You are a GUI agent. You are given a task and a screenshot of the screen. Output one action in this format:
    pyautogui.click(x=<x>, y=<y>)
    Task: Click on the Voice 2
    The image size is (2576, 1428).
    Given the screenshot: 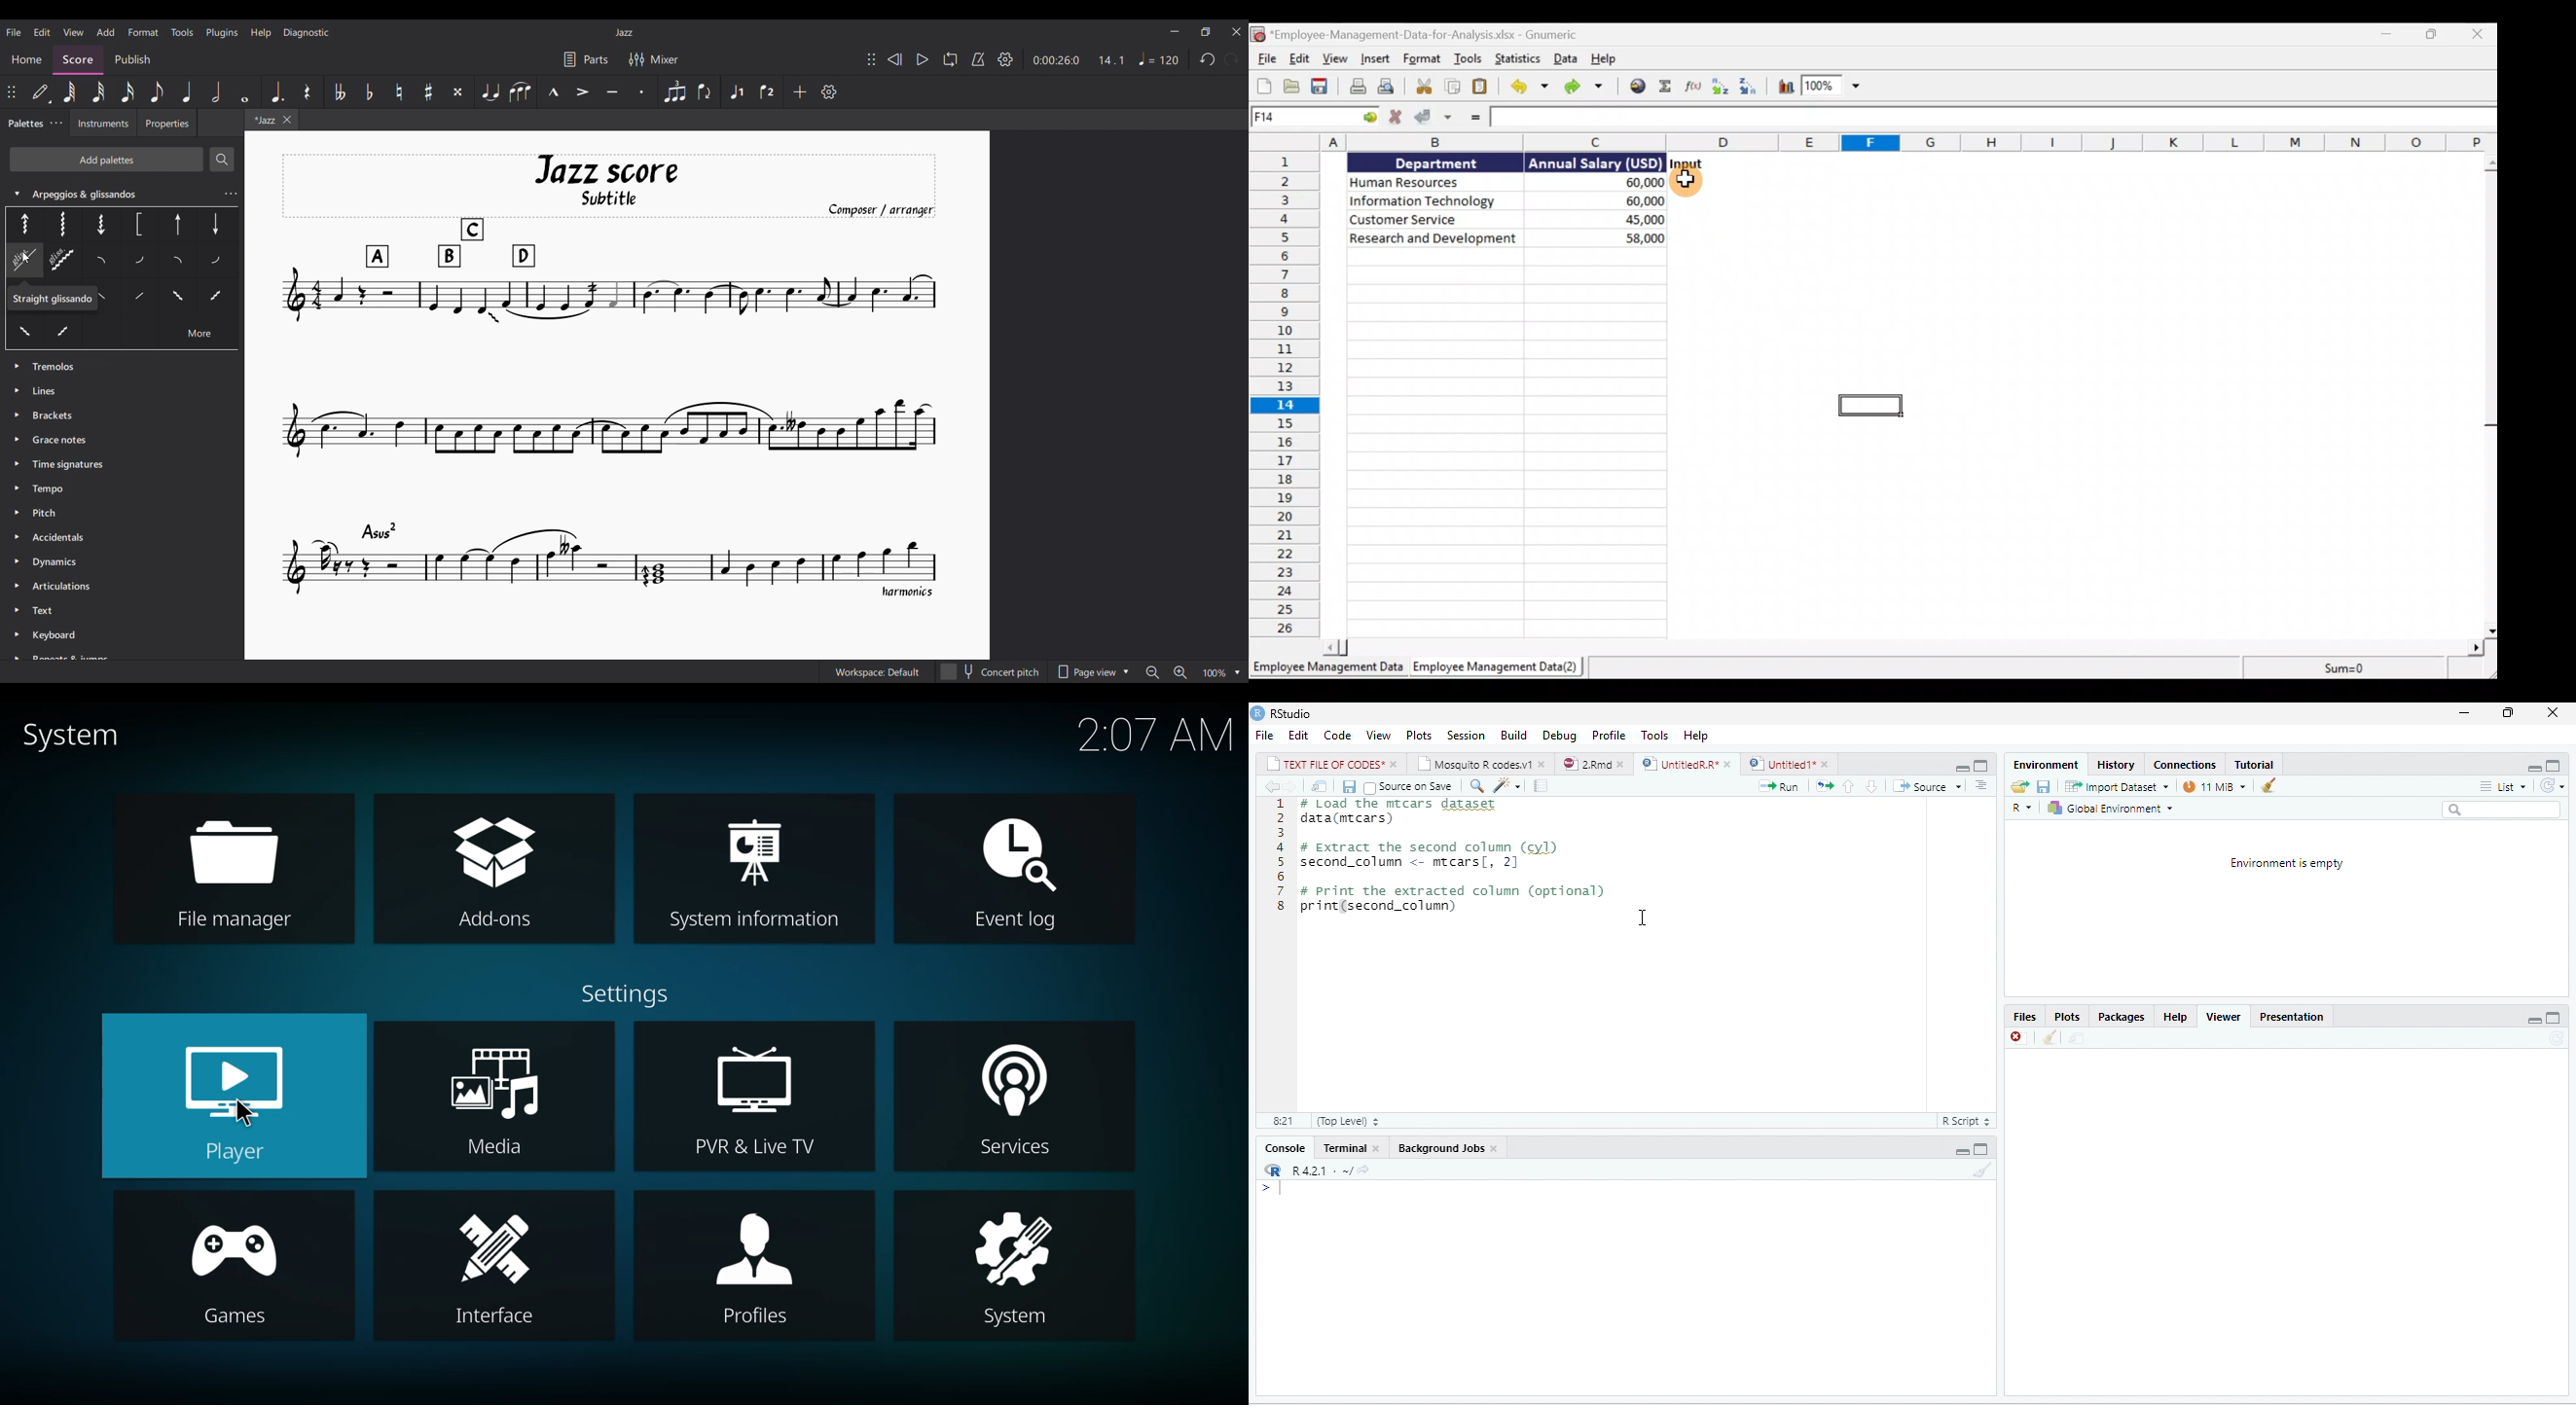 What is the action you would take?
    pyautogui.click(x=768, y=91)
    